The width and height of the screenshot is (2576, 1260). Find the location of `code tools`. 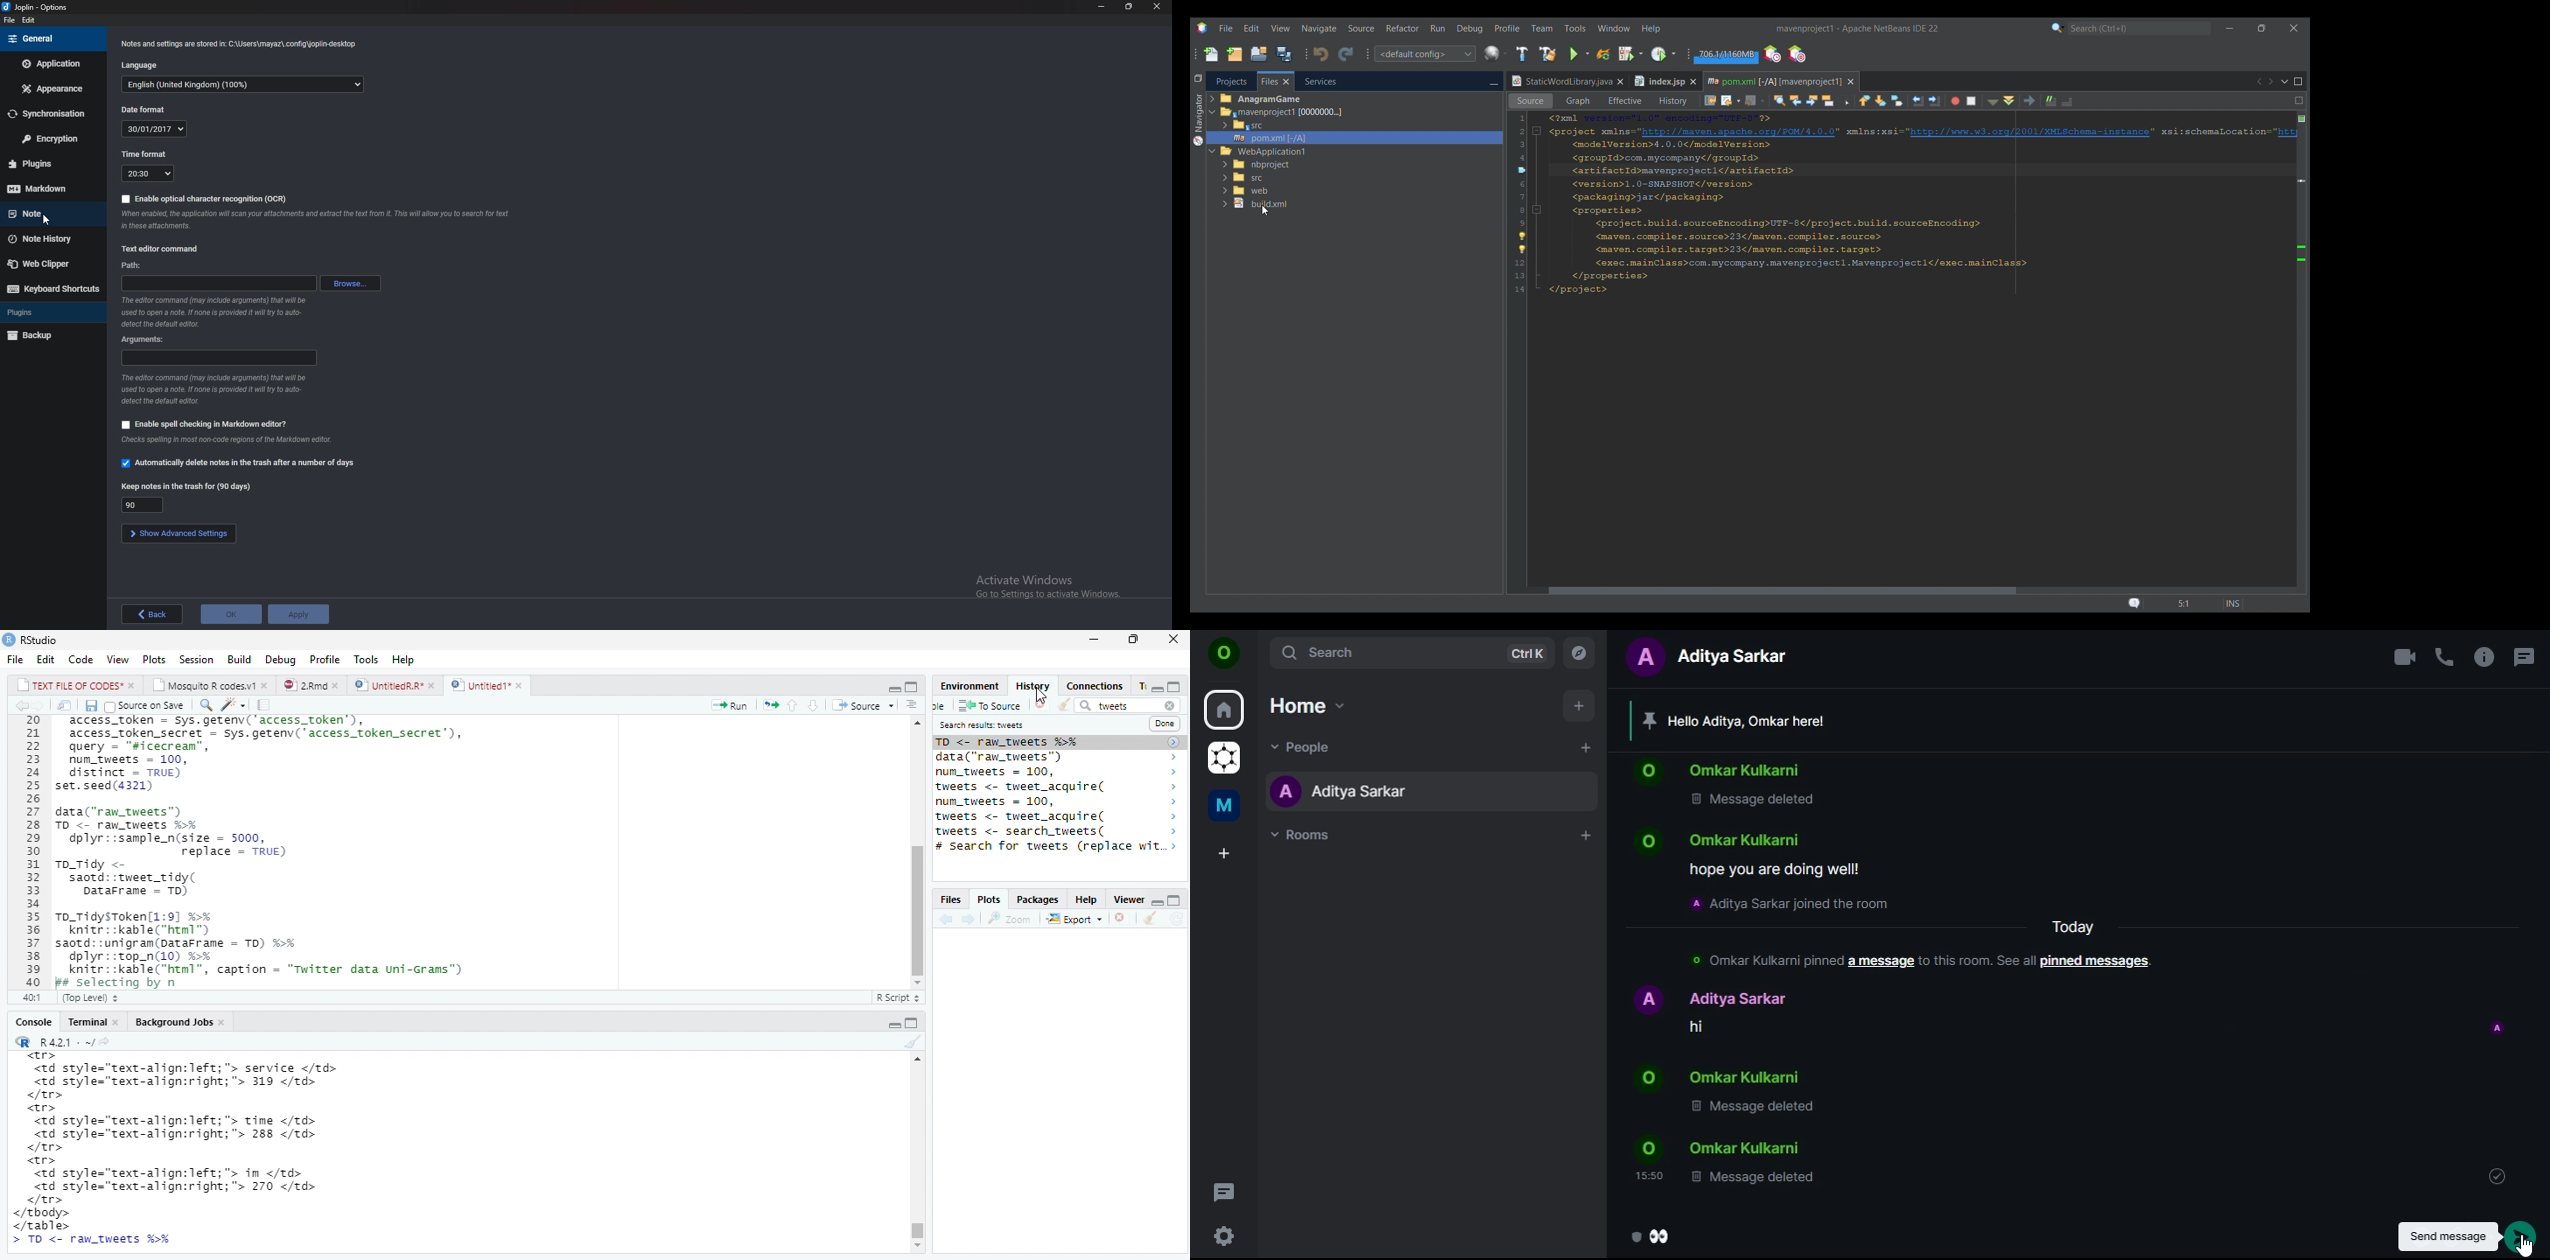

code tools is located at coordinates (237, 704).